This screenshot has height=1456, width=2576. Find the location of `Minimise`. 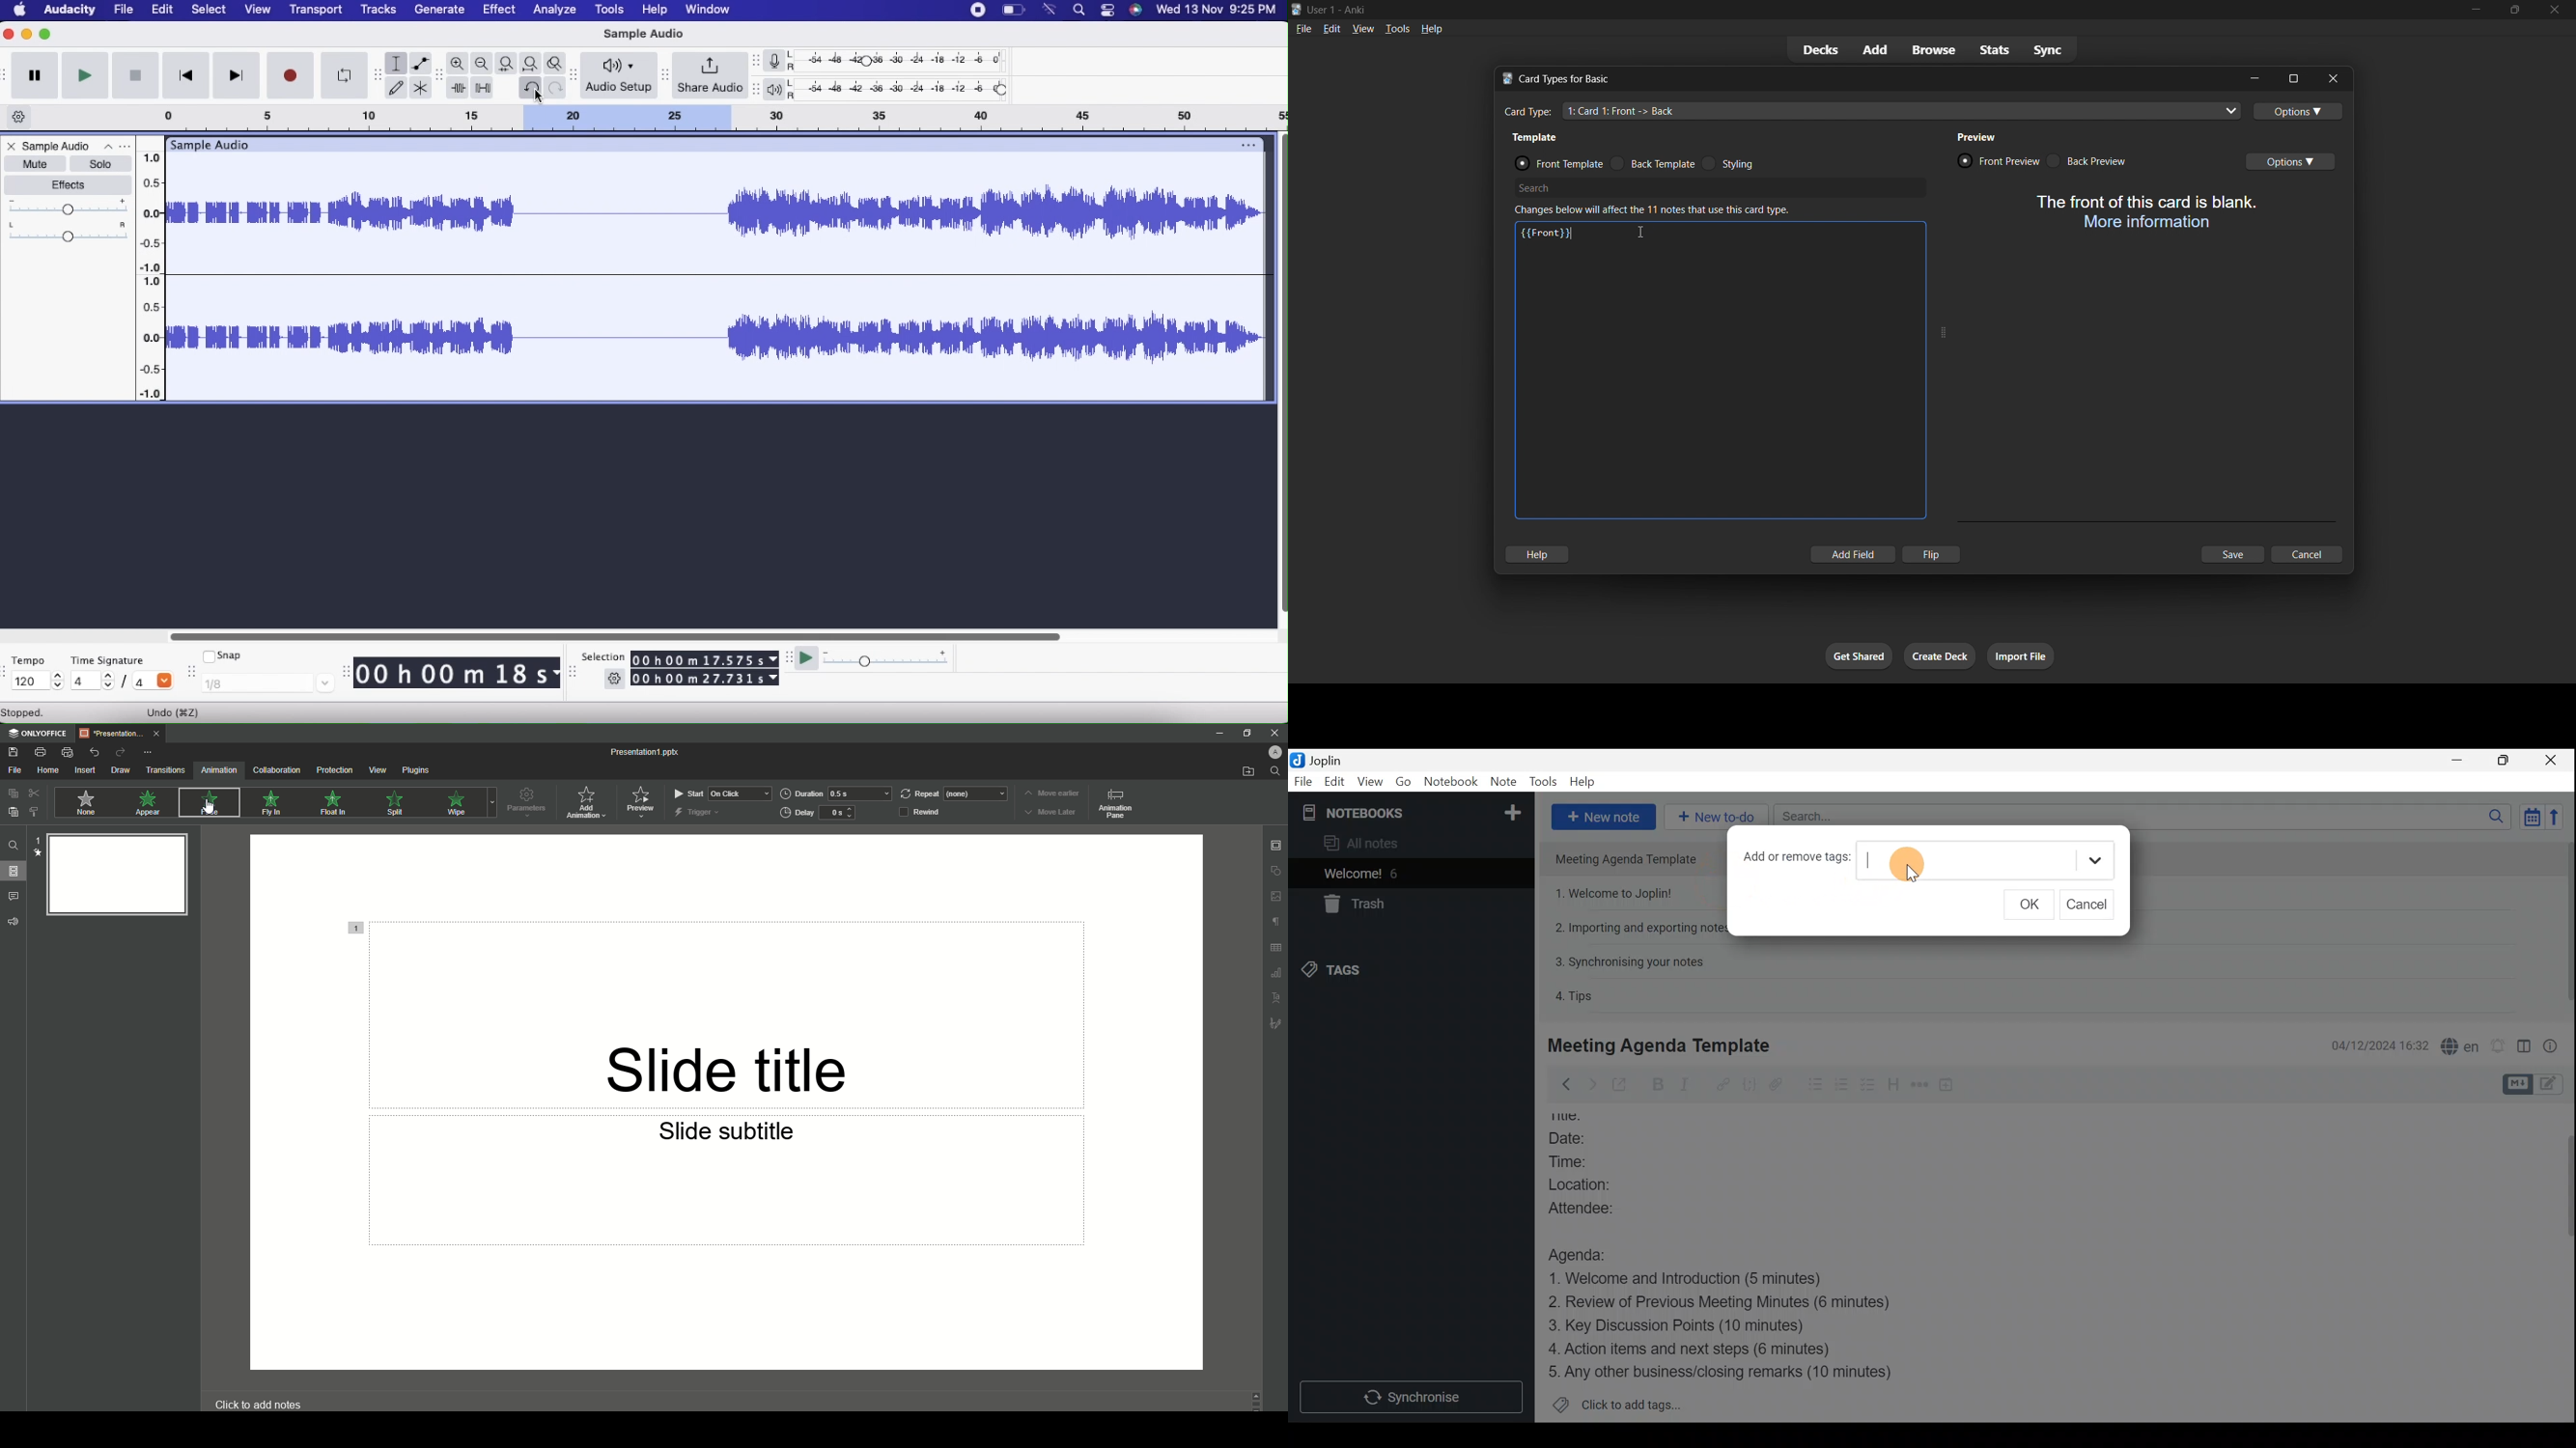

Minimise is located at coordinates (2459, 760).